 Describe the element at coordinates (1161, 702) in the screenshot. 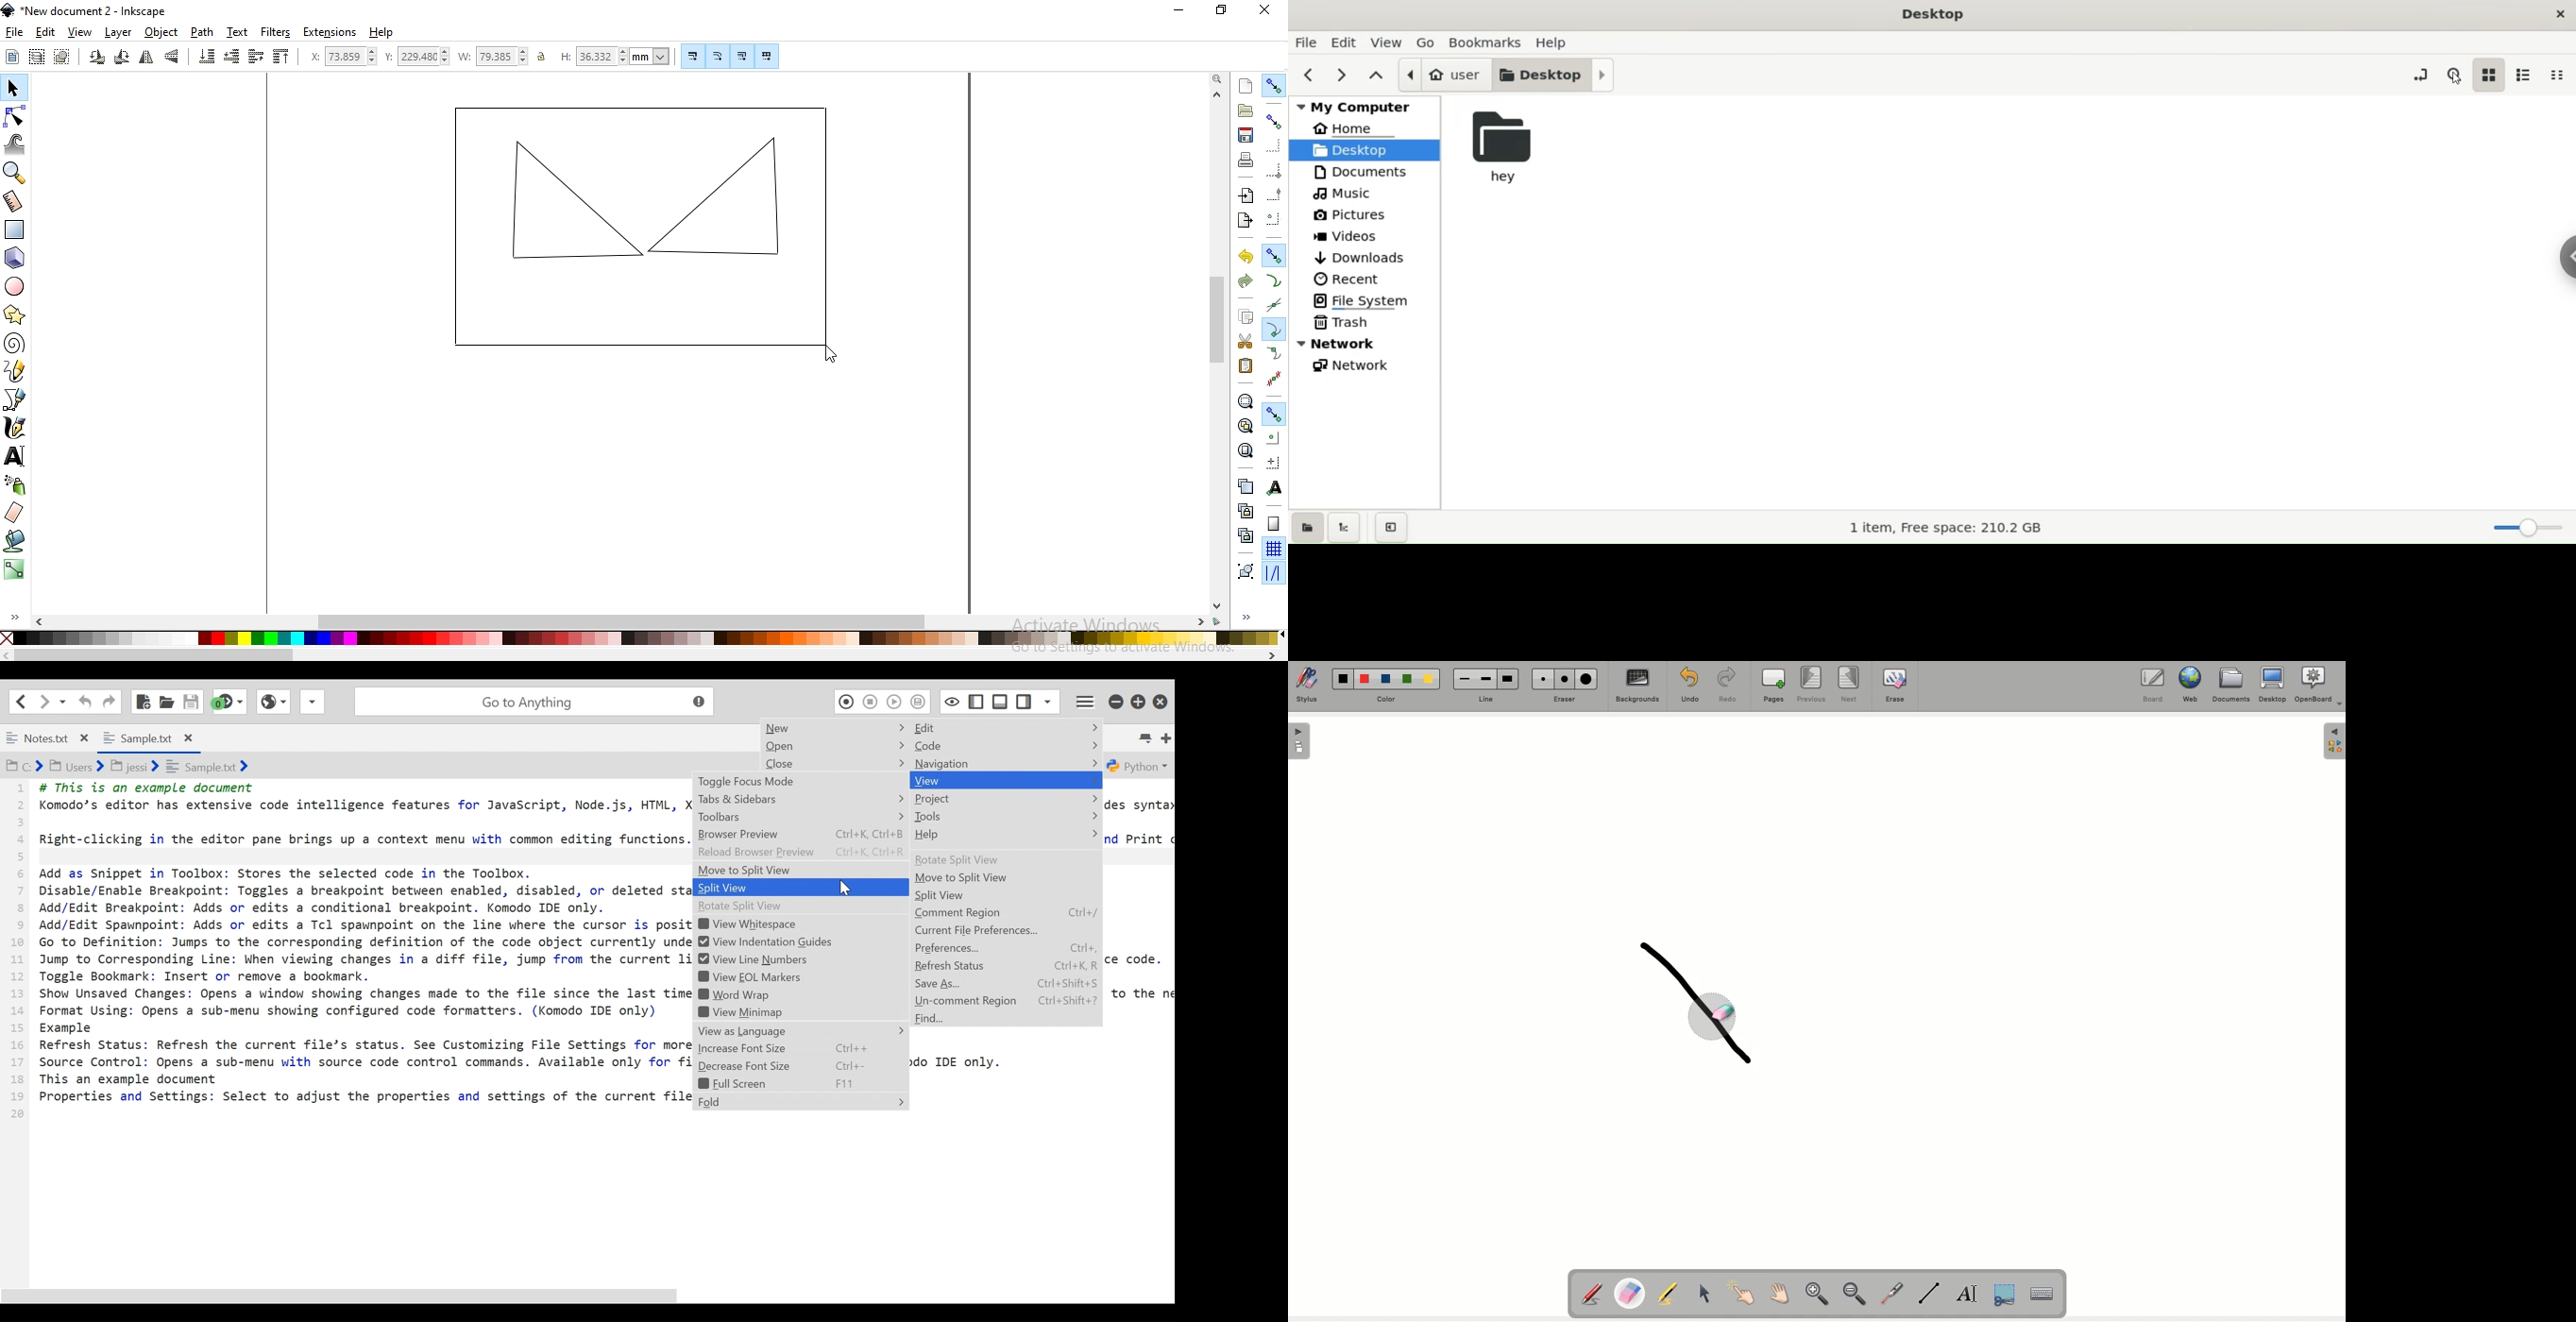

I see `Close` at that location.